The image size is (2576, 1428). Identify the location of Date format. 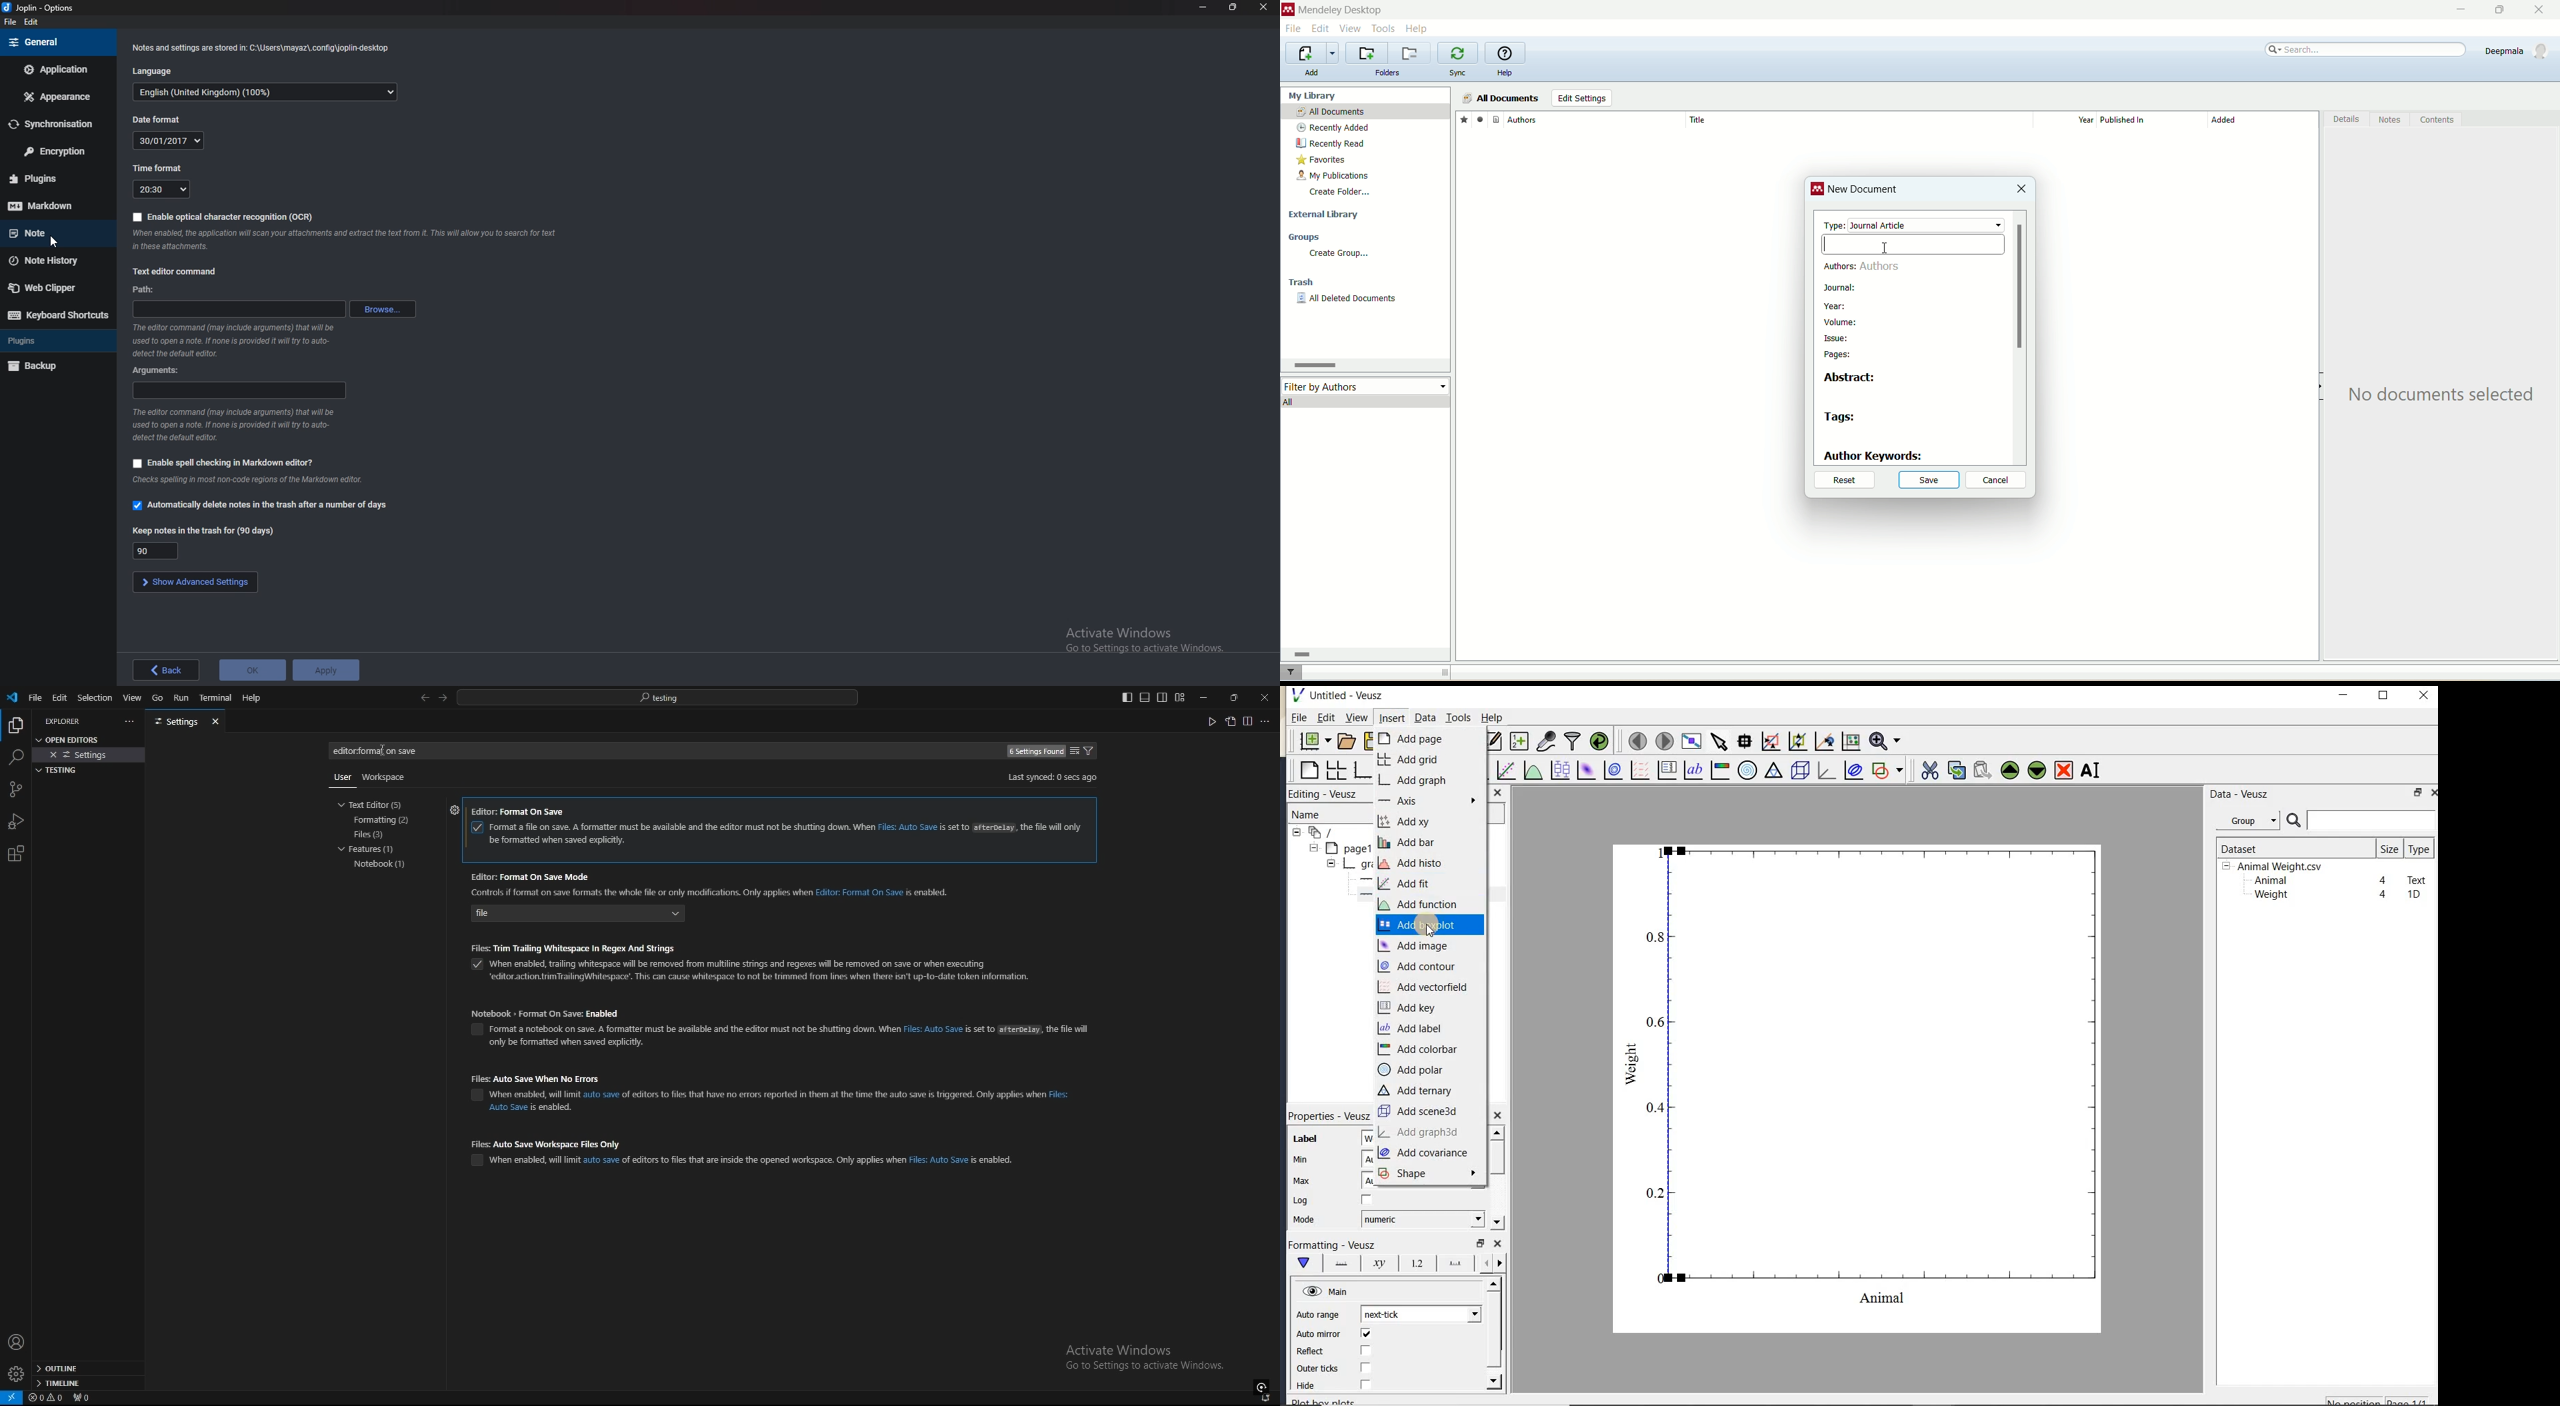
(167, 140).